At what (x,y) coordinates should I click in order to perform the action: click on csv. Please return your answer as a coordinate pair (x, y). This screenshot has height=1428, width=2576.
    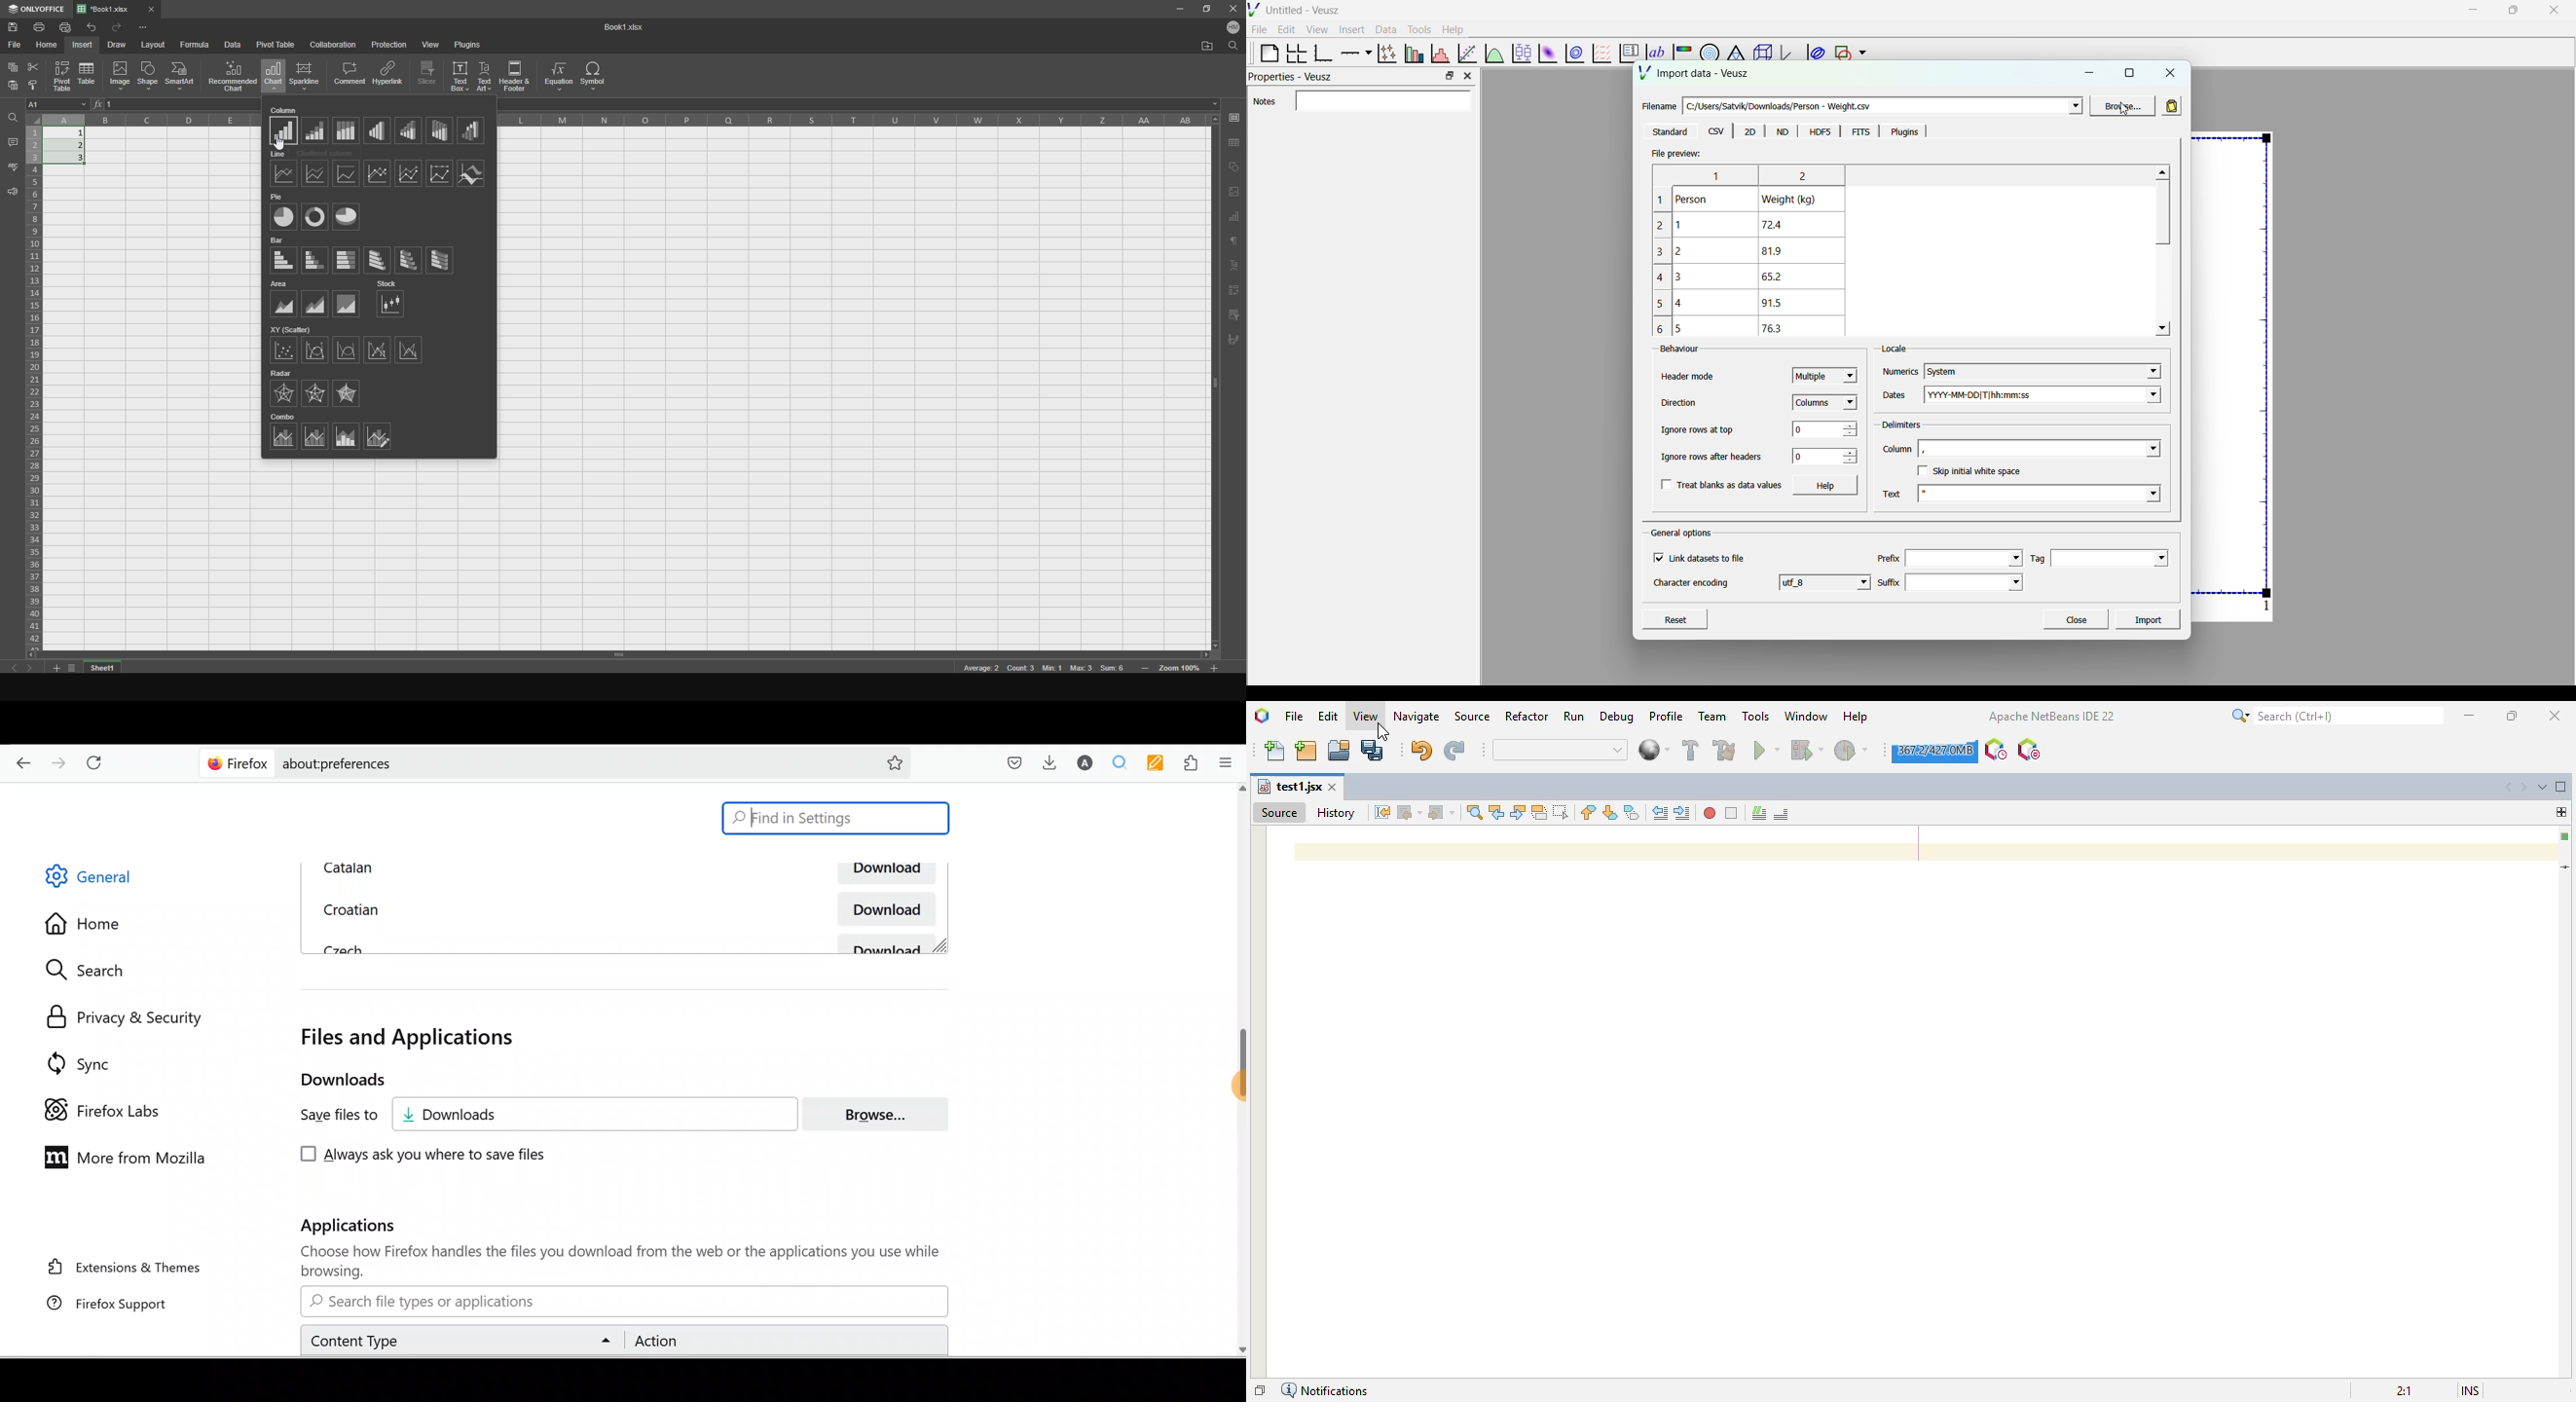
    Looking at the image, I should click on (1716, 132).